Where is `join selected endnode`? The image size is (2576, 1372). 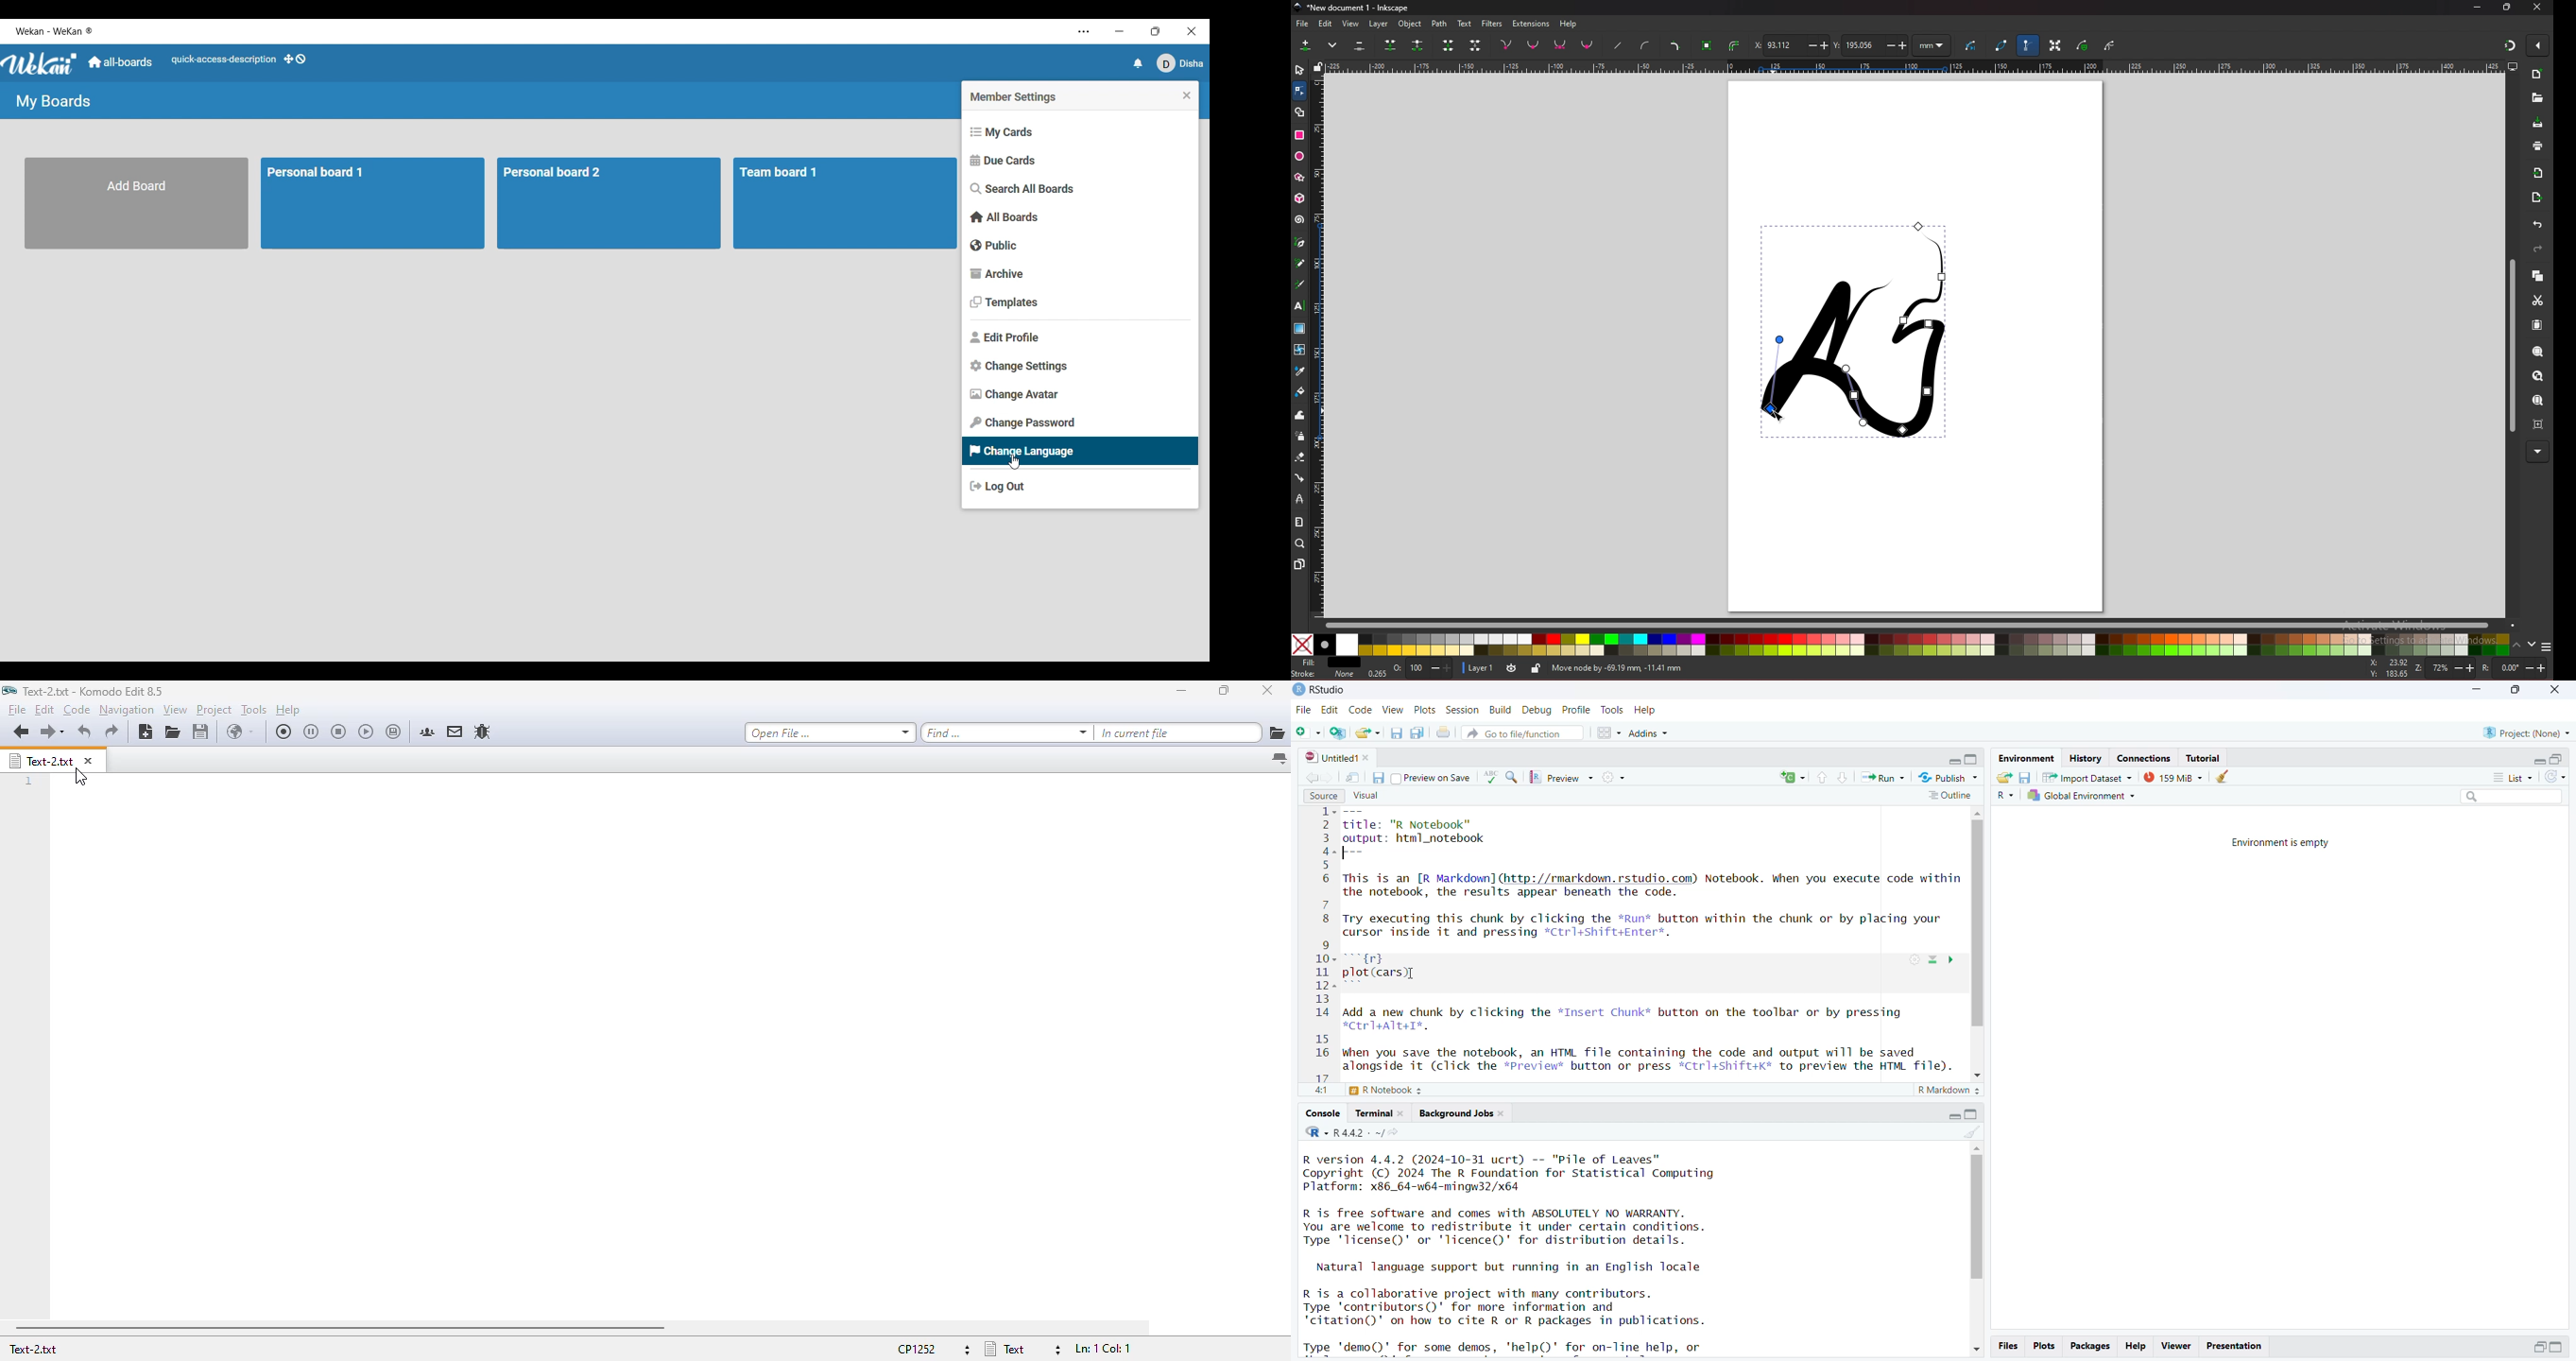 join selected endnode is located at coordinates (1448, 45).